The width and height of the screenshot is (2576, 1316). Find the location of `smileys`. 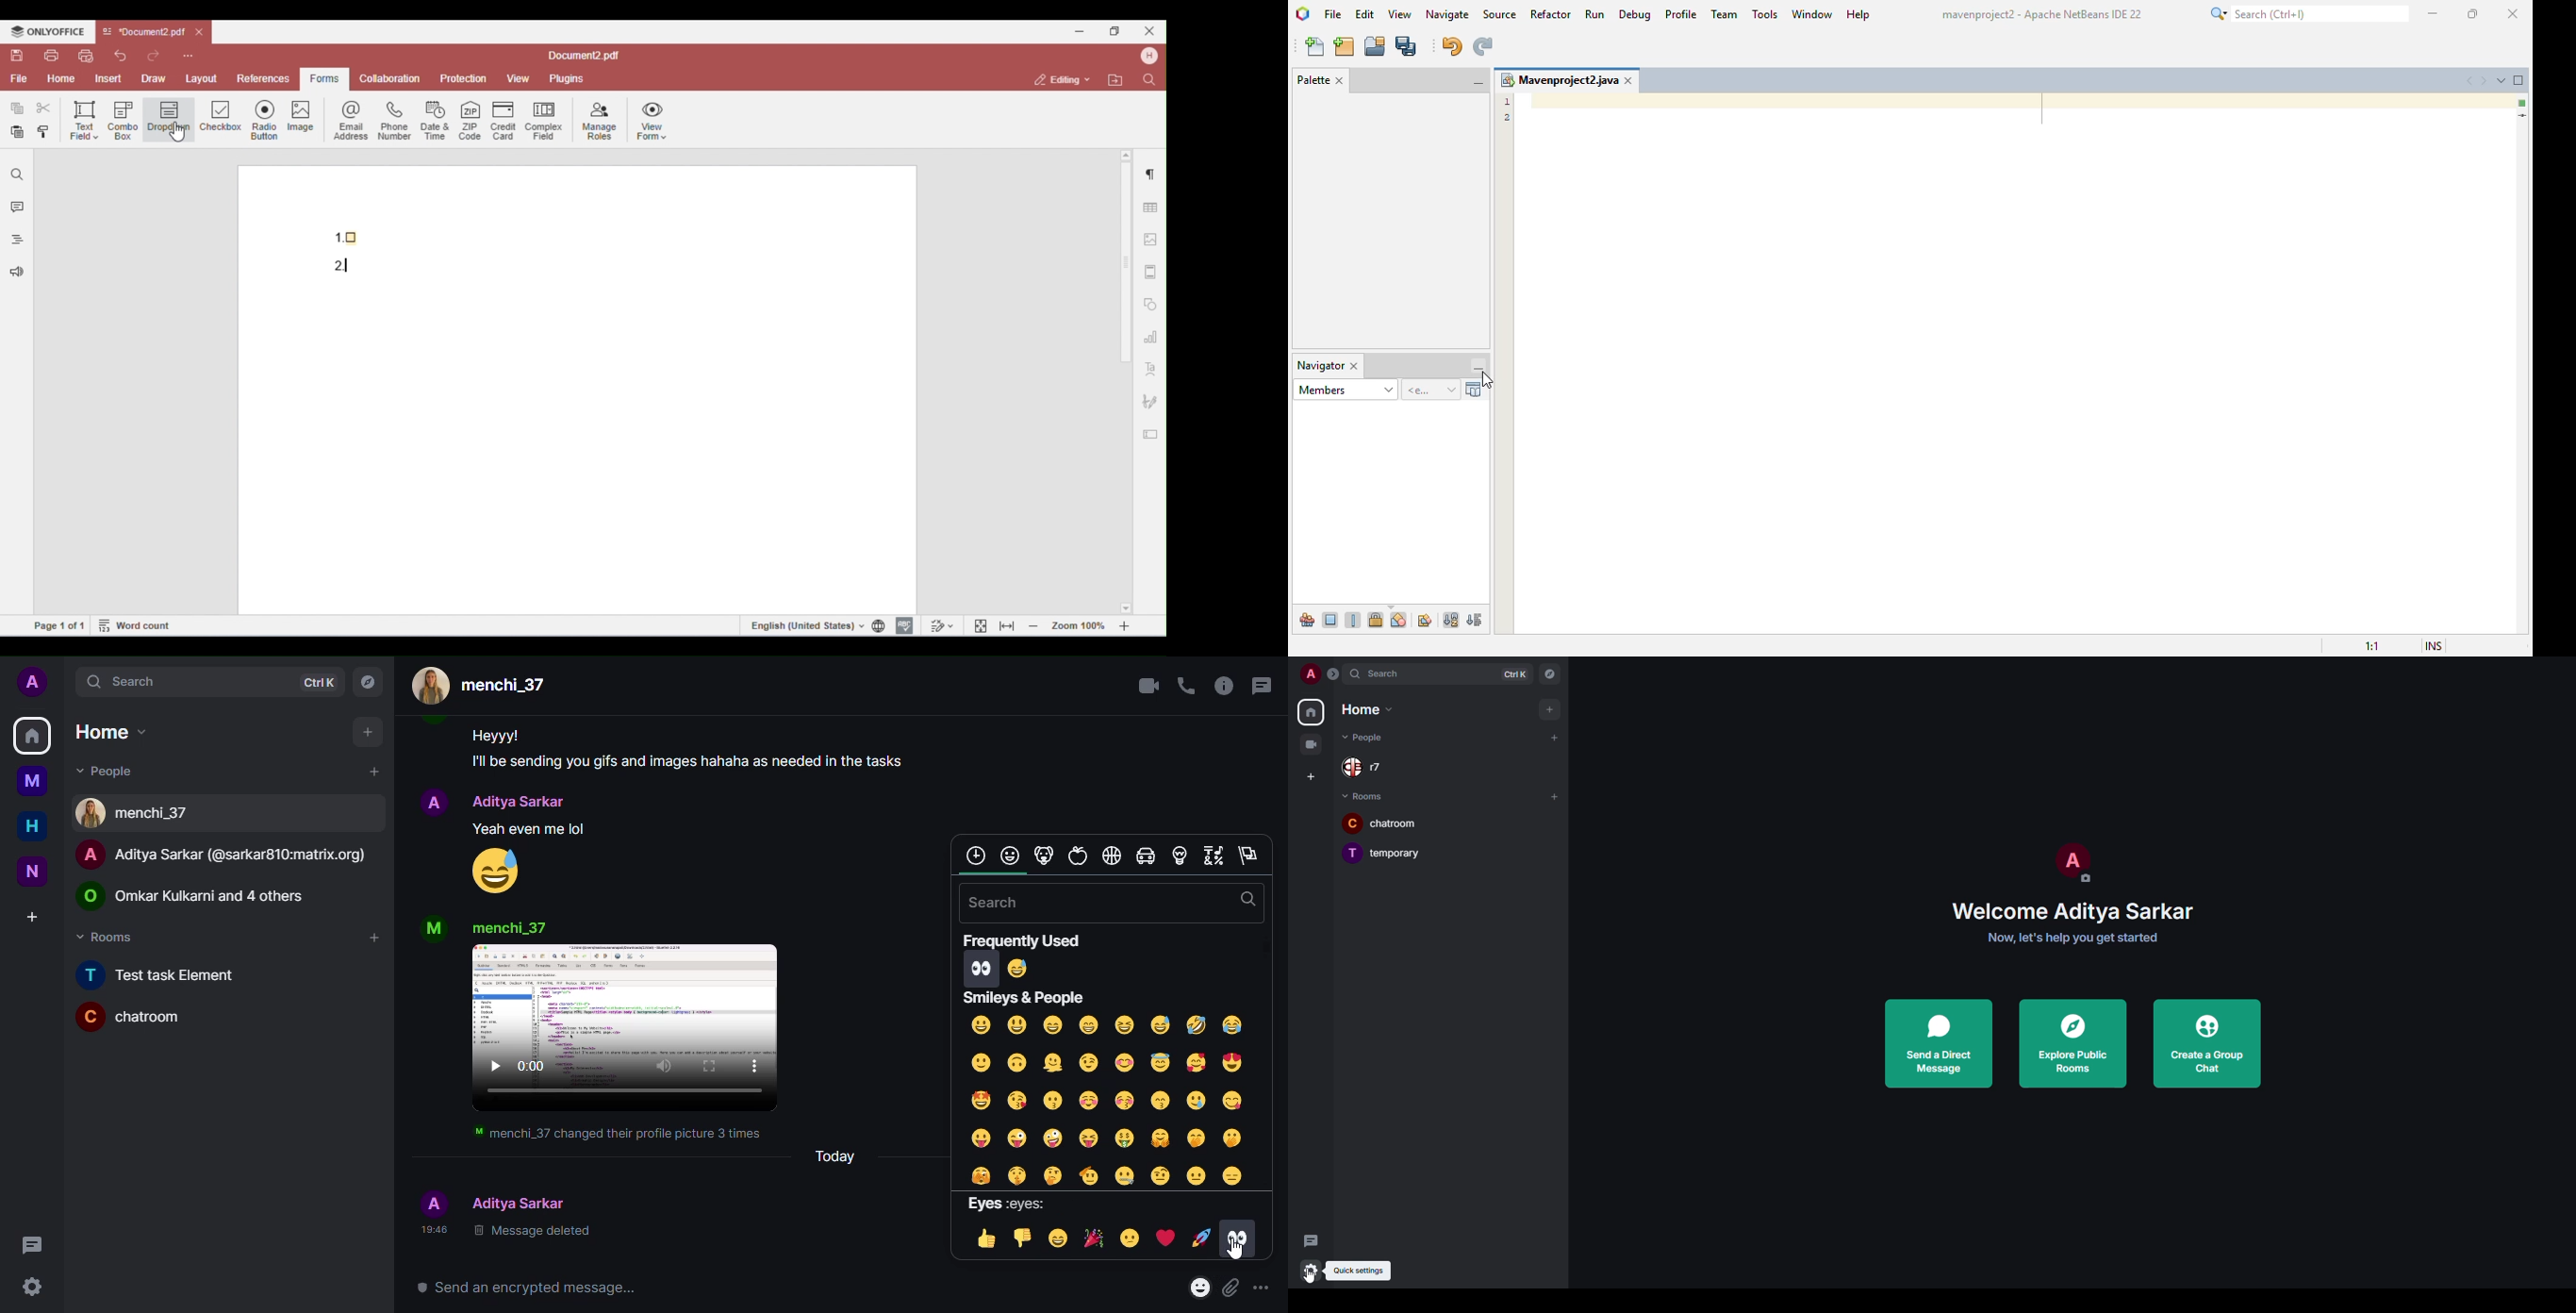

smileys is located at coordinates (1103, 1098).